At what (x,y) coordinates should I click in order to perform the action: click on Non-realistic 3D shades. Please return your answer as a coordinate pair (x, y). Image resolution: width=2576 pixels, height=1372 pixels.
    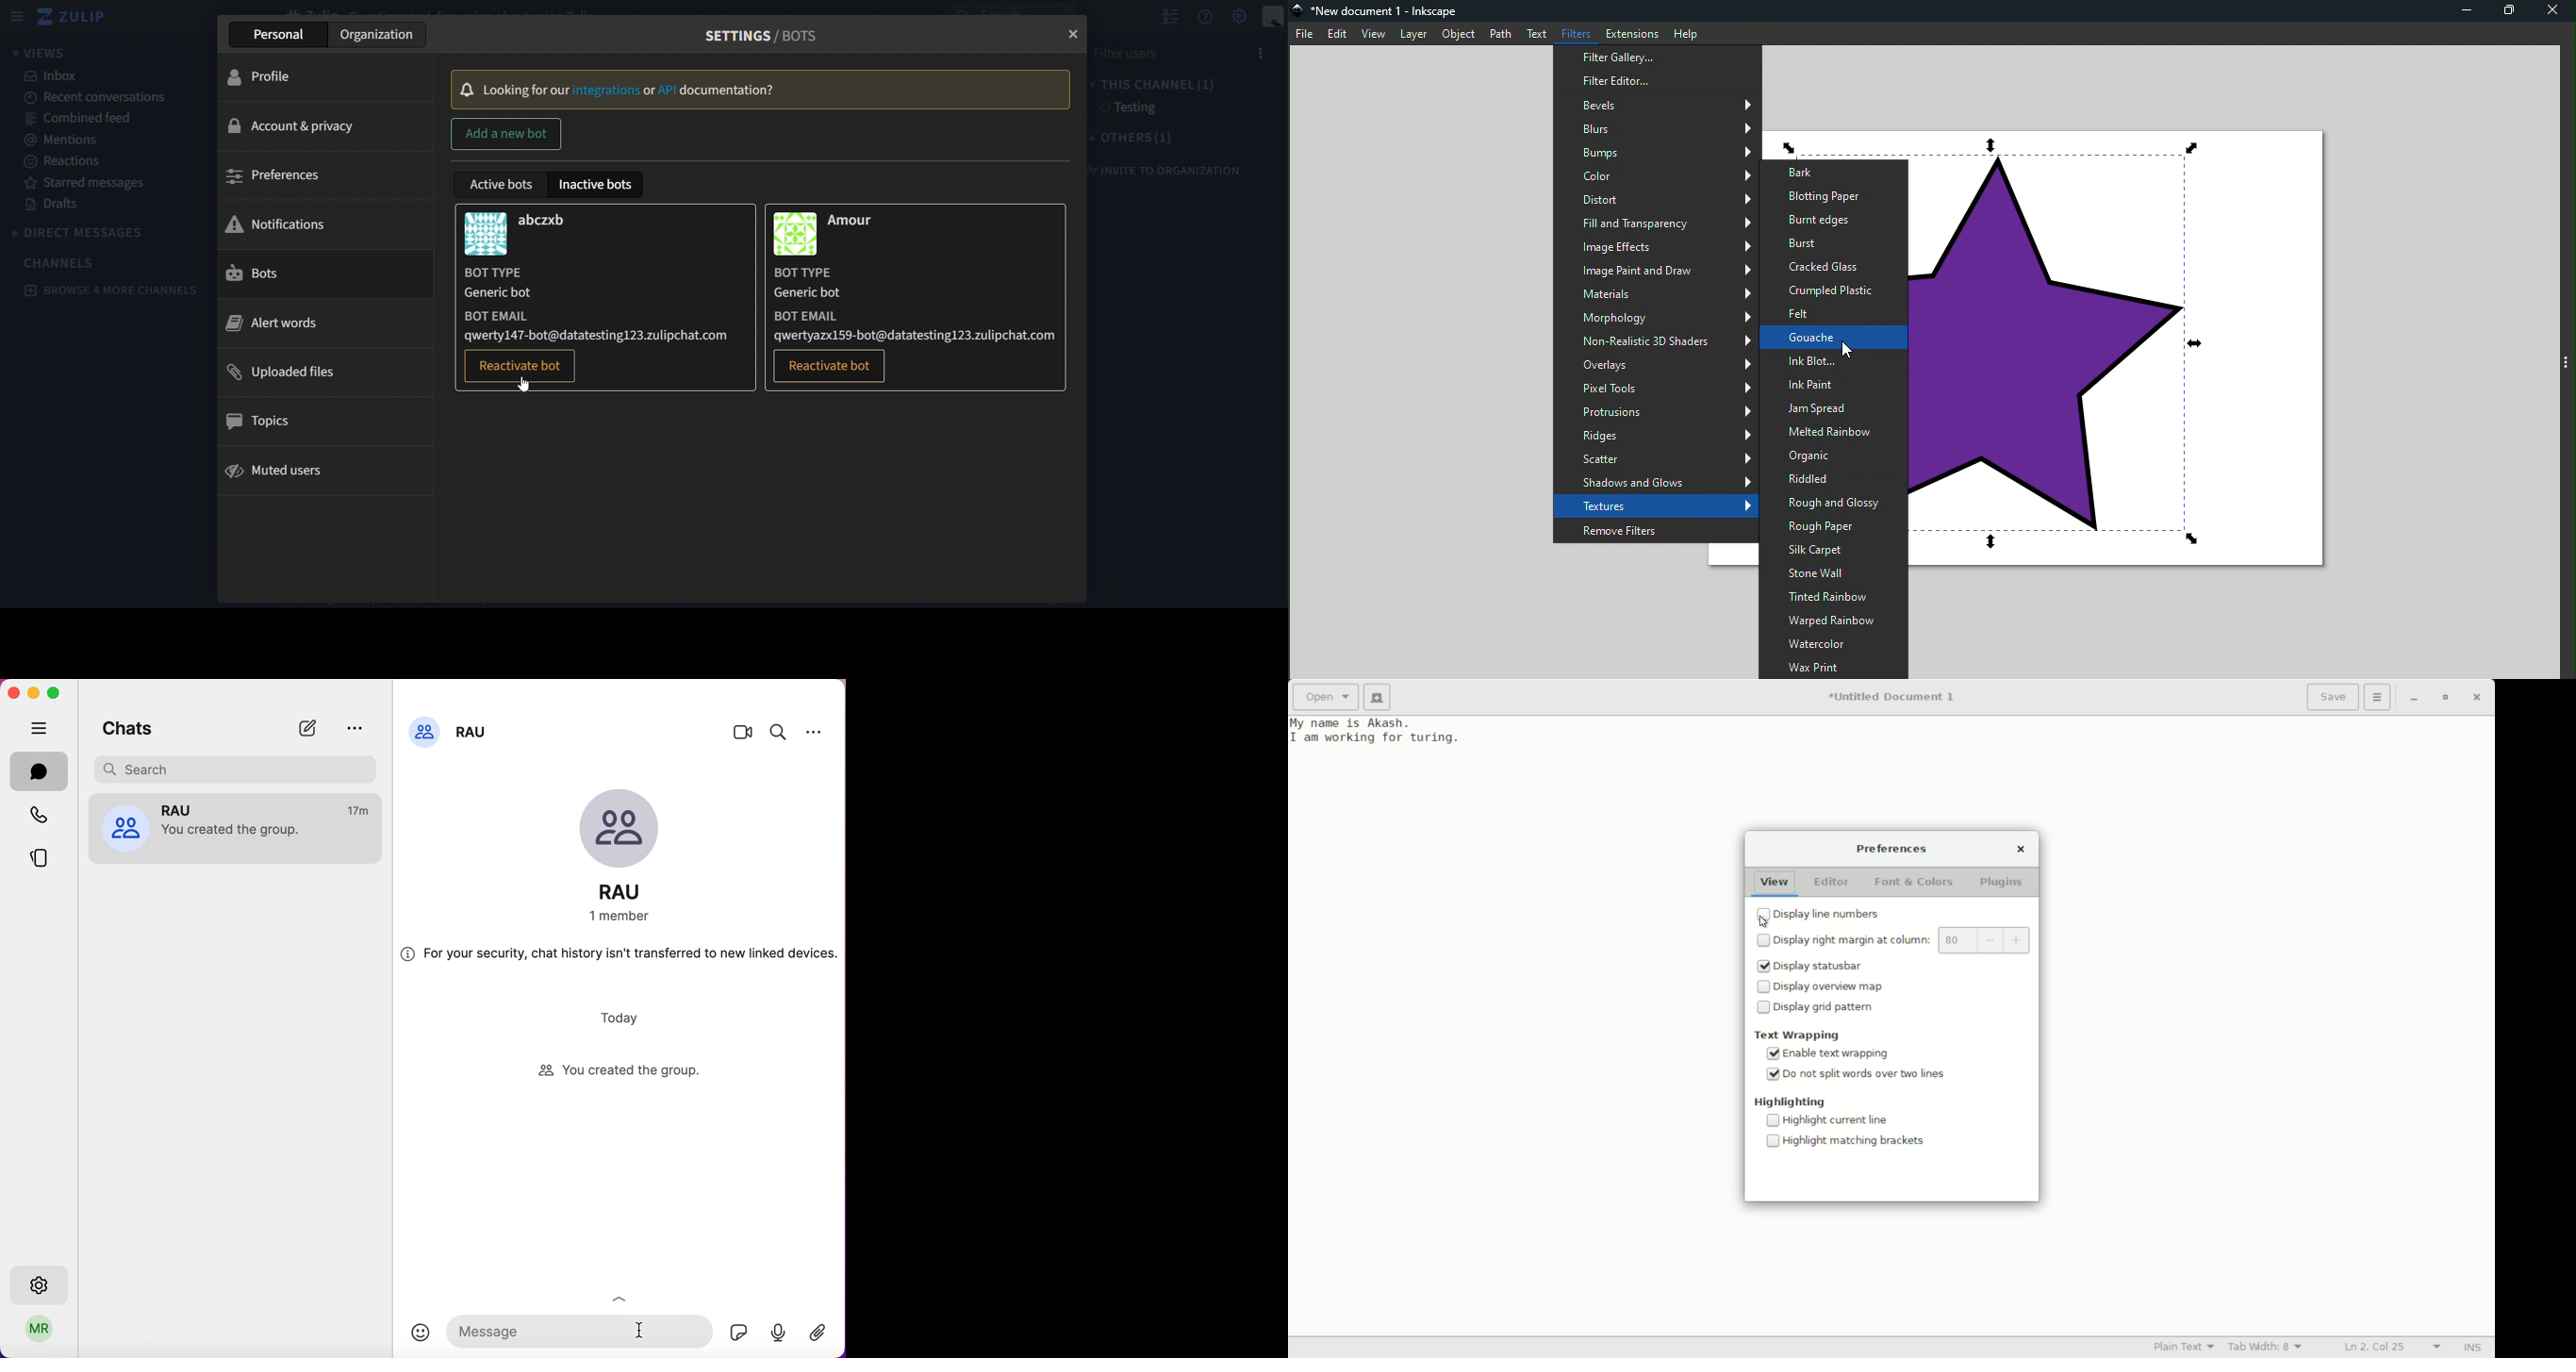
    Looking at the image, I should click on (1655, 343).